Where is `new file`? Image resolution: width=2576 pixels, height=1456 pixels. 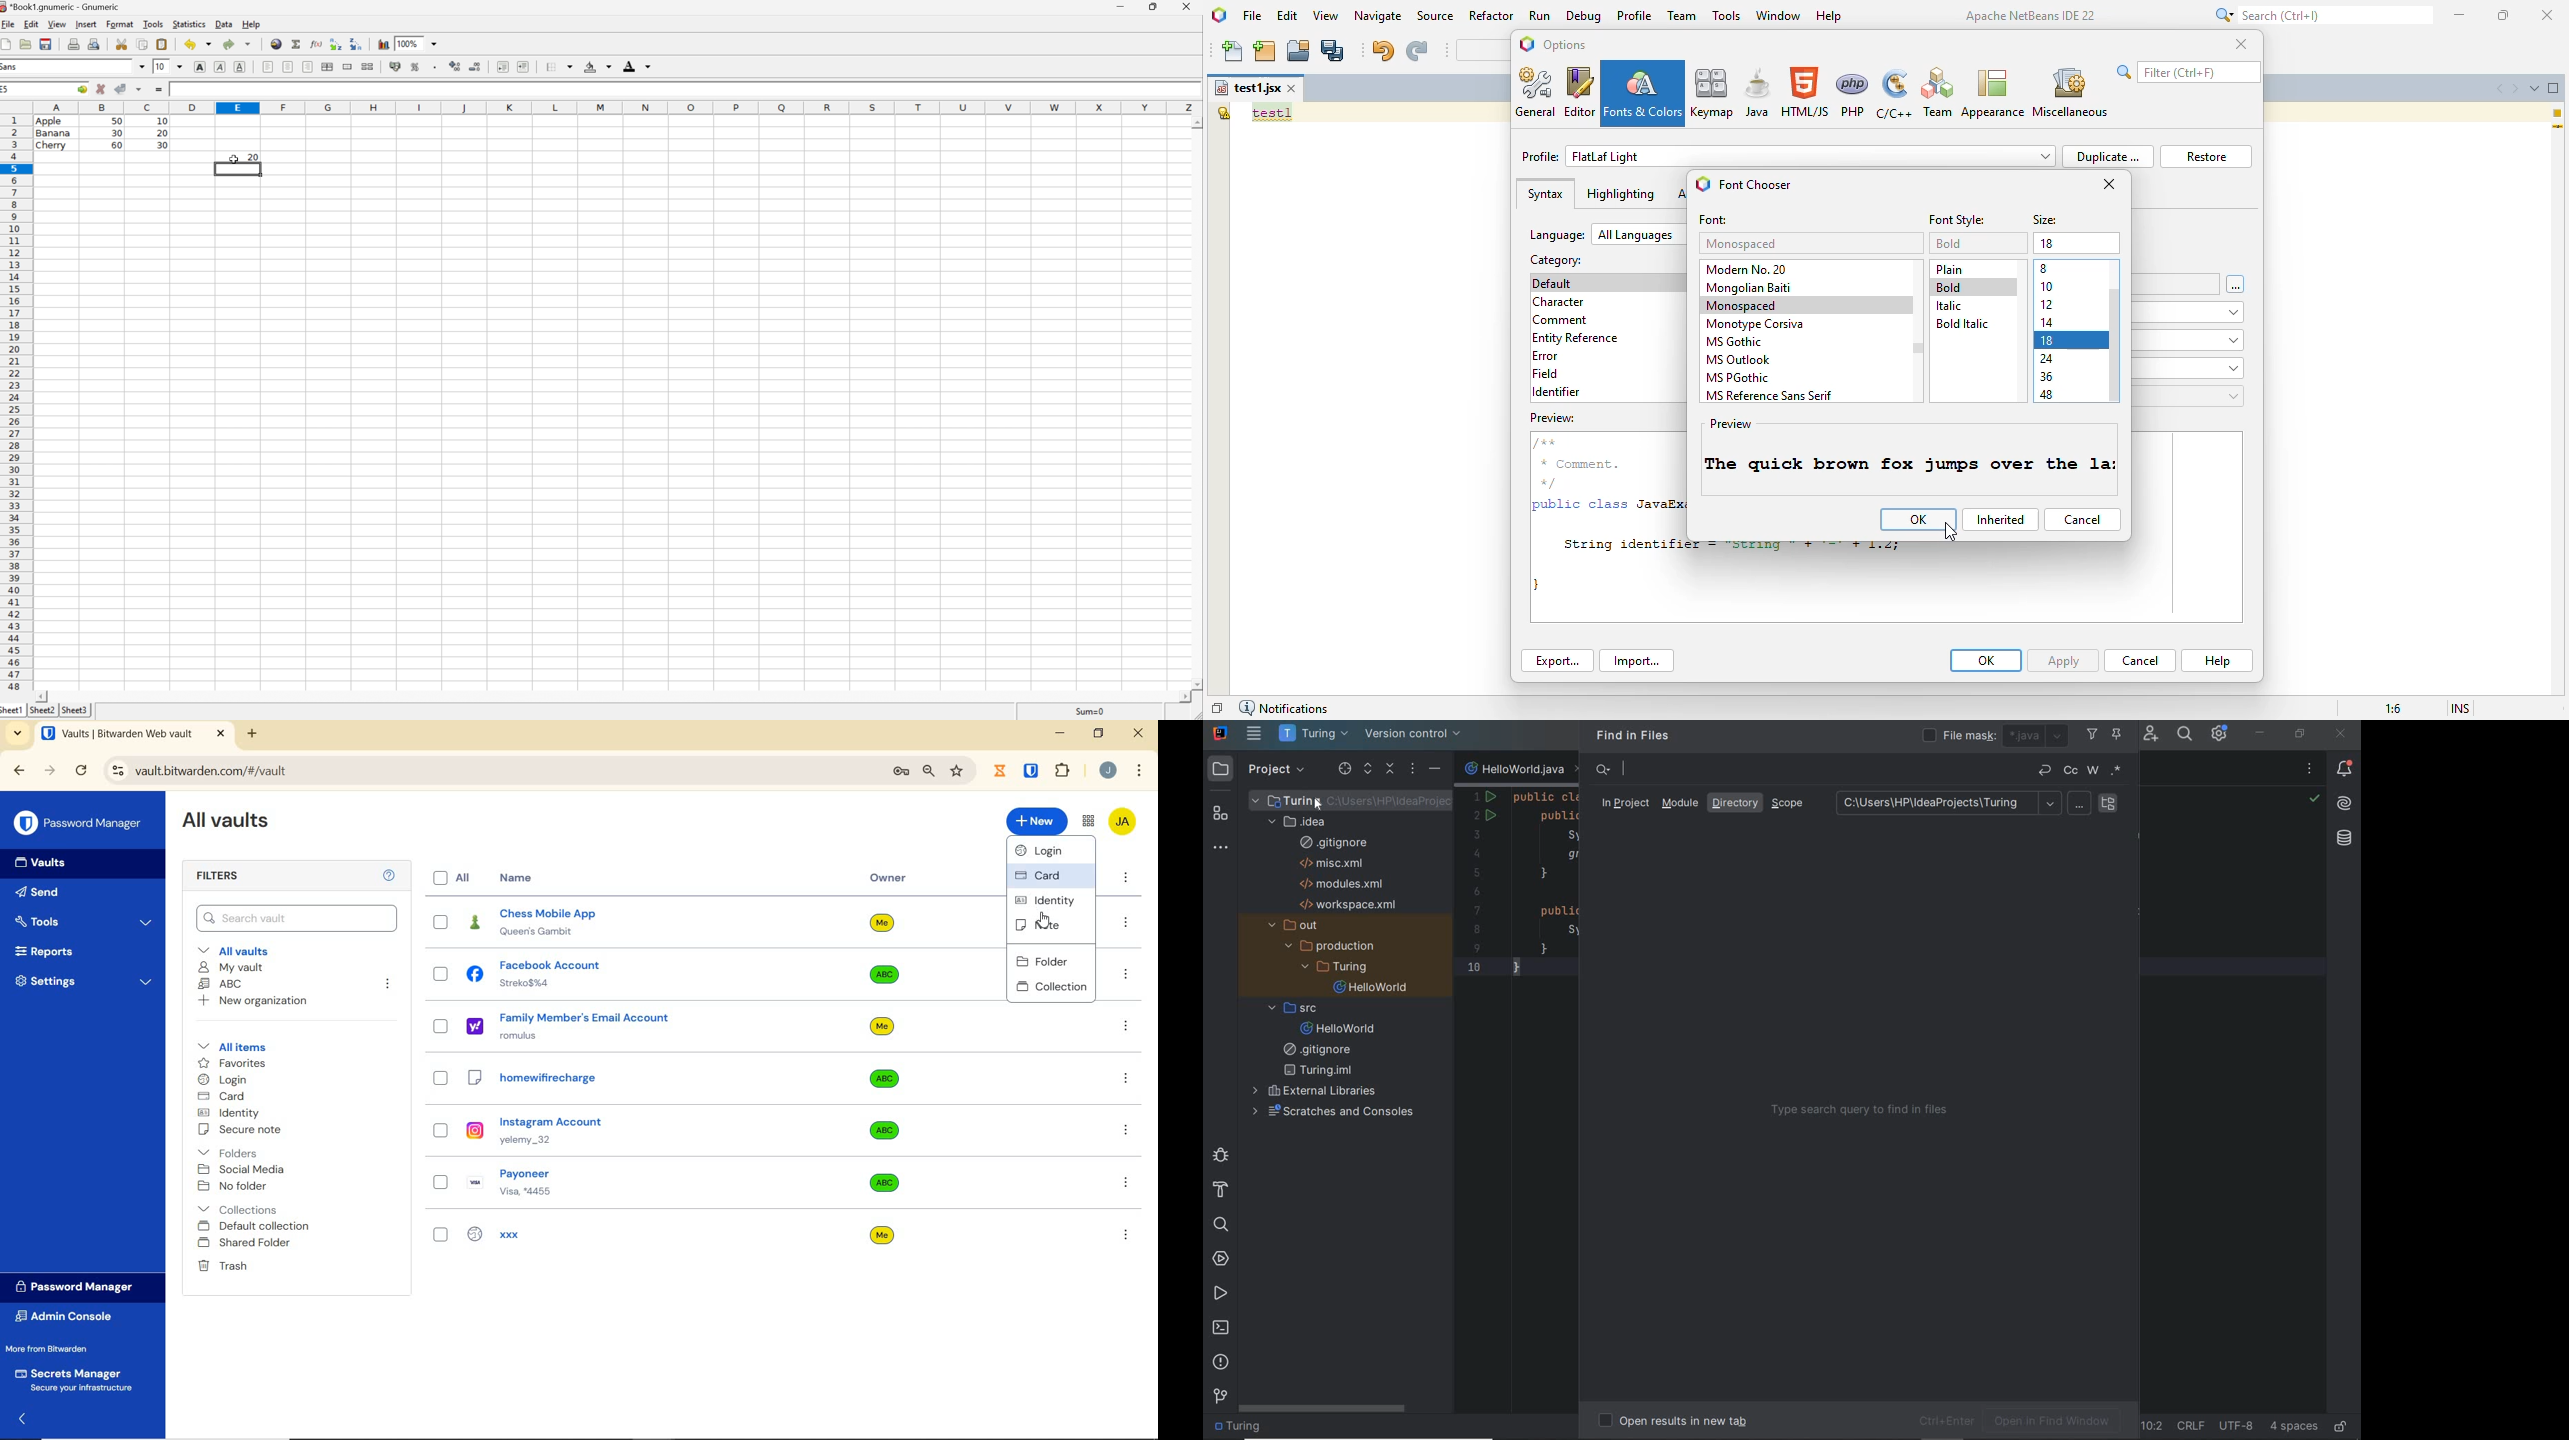
new file is located at coordinates (1234, 51).